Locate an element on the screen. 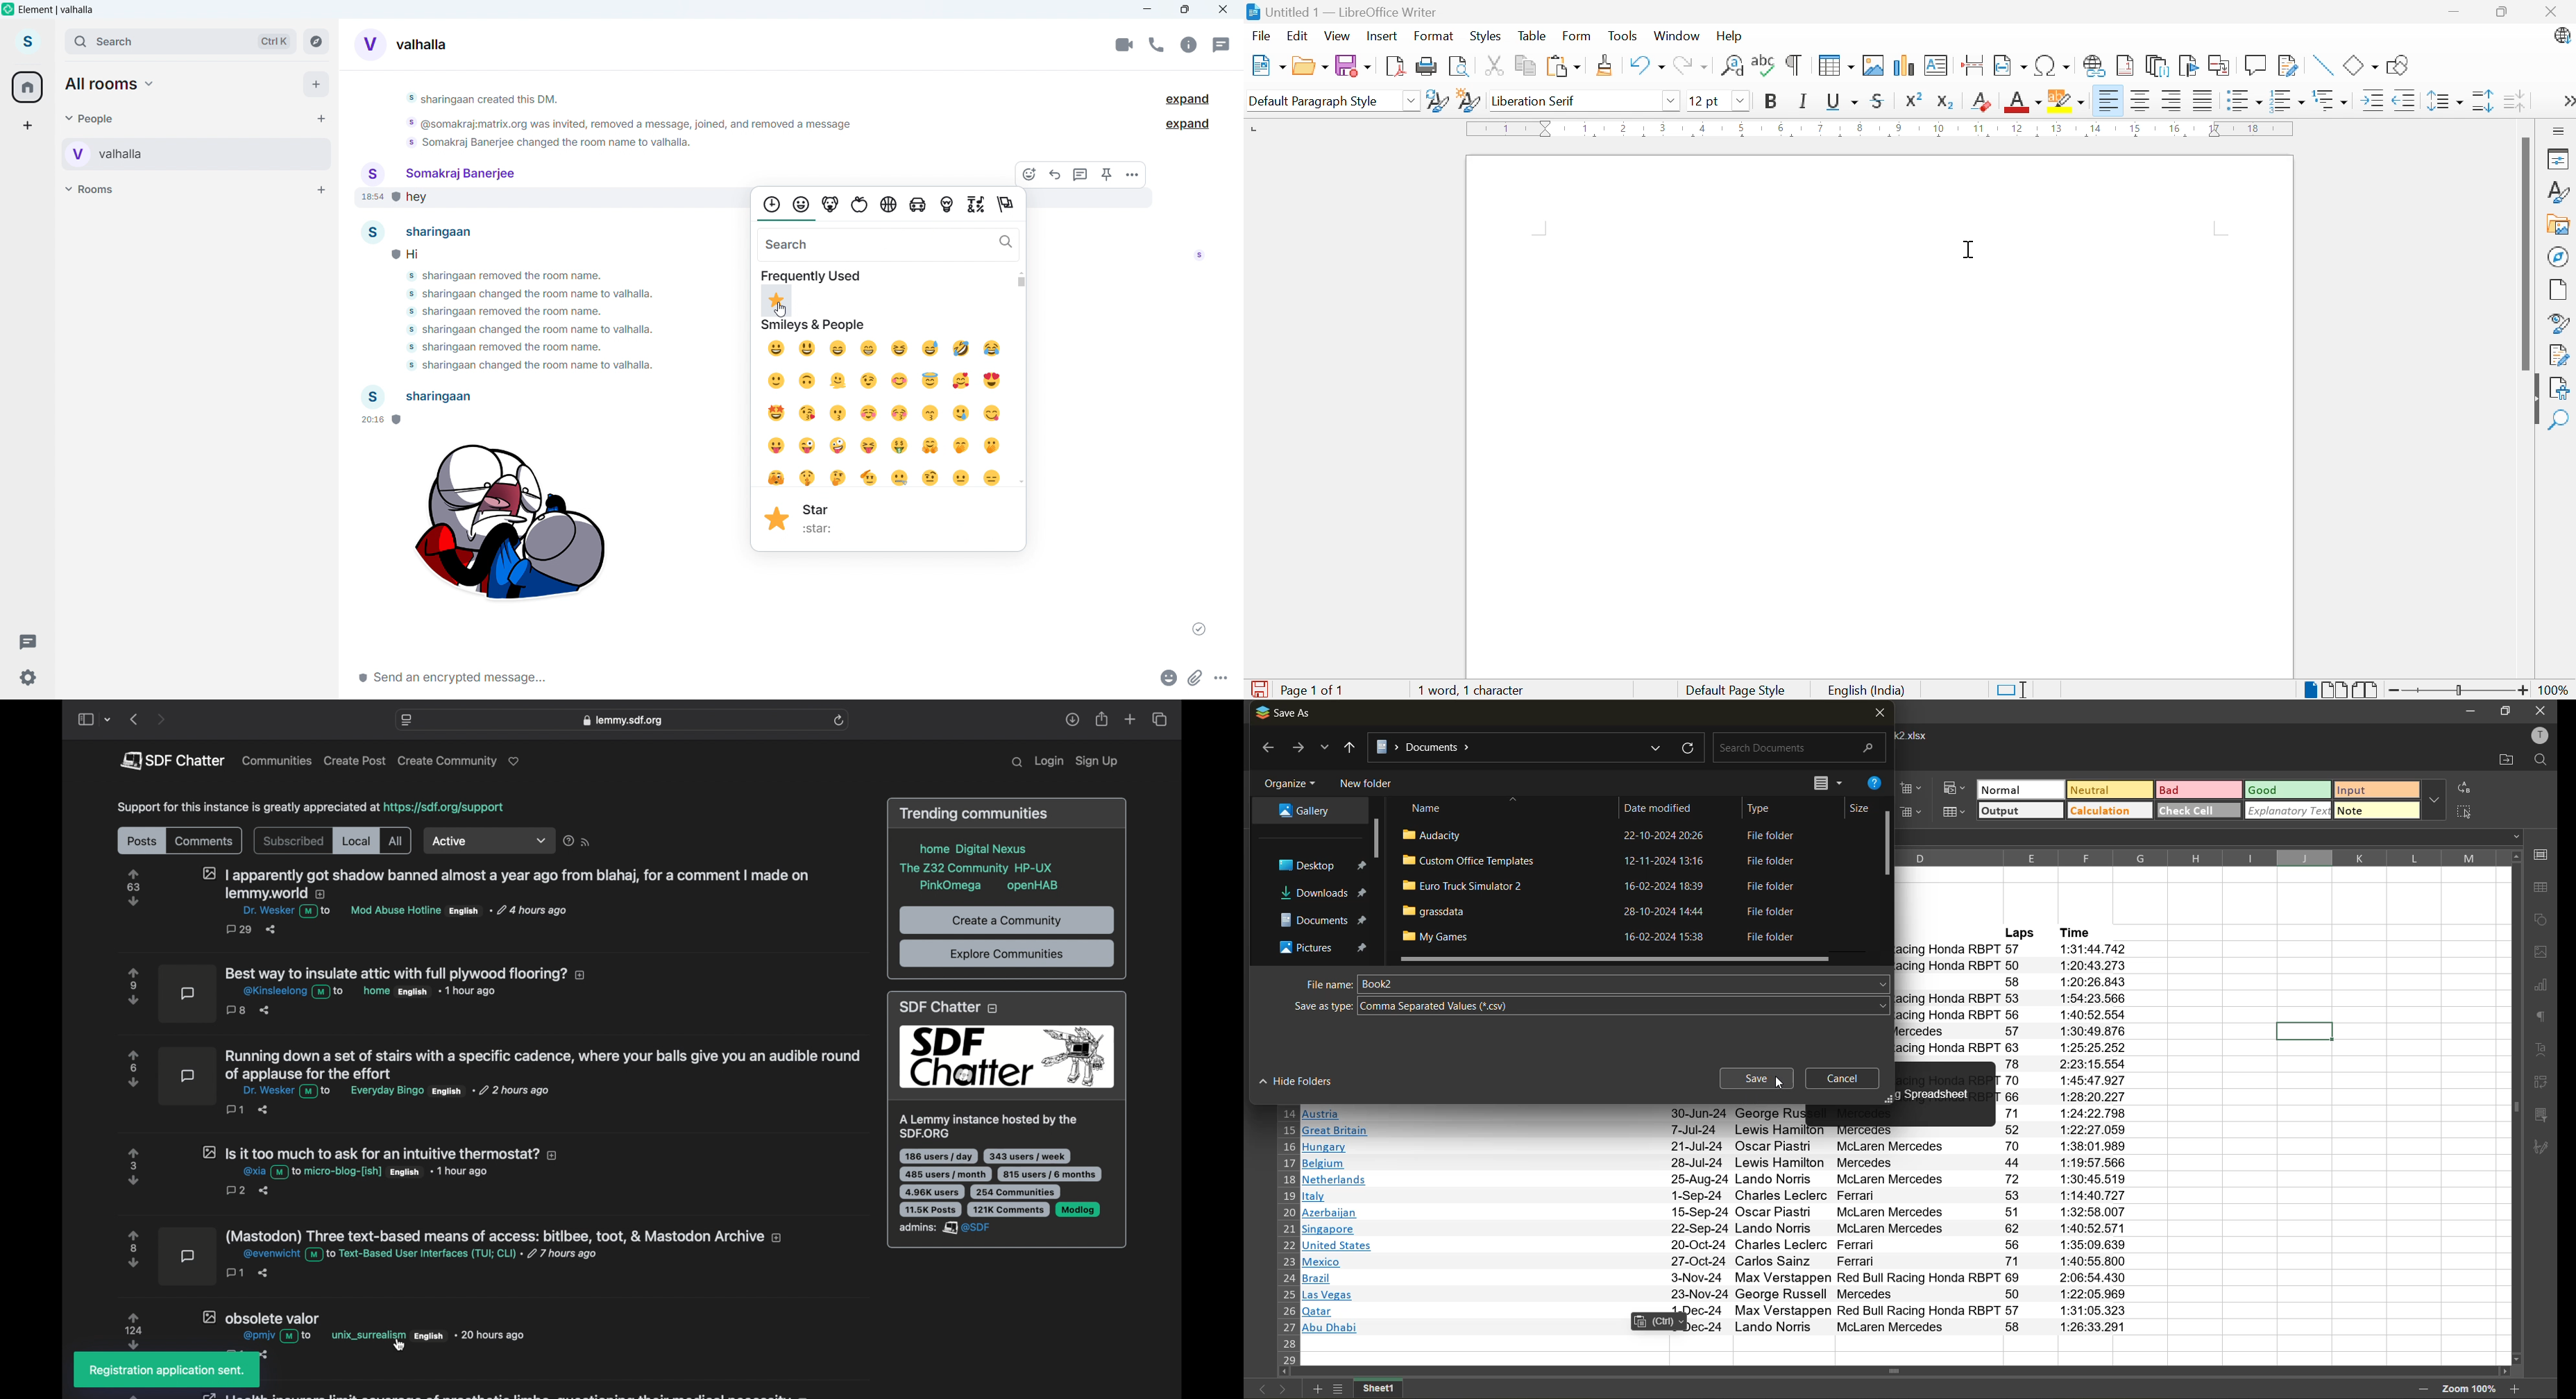  Gallery is located at coordinates (2559, 226).